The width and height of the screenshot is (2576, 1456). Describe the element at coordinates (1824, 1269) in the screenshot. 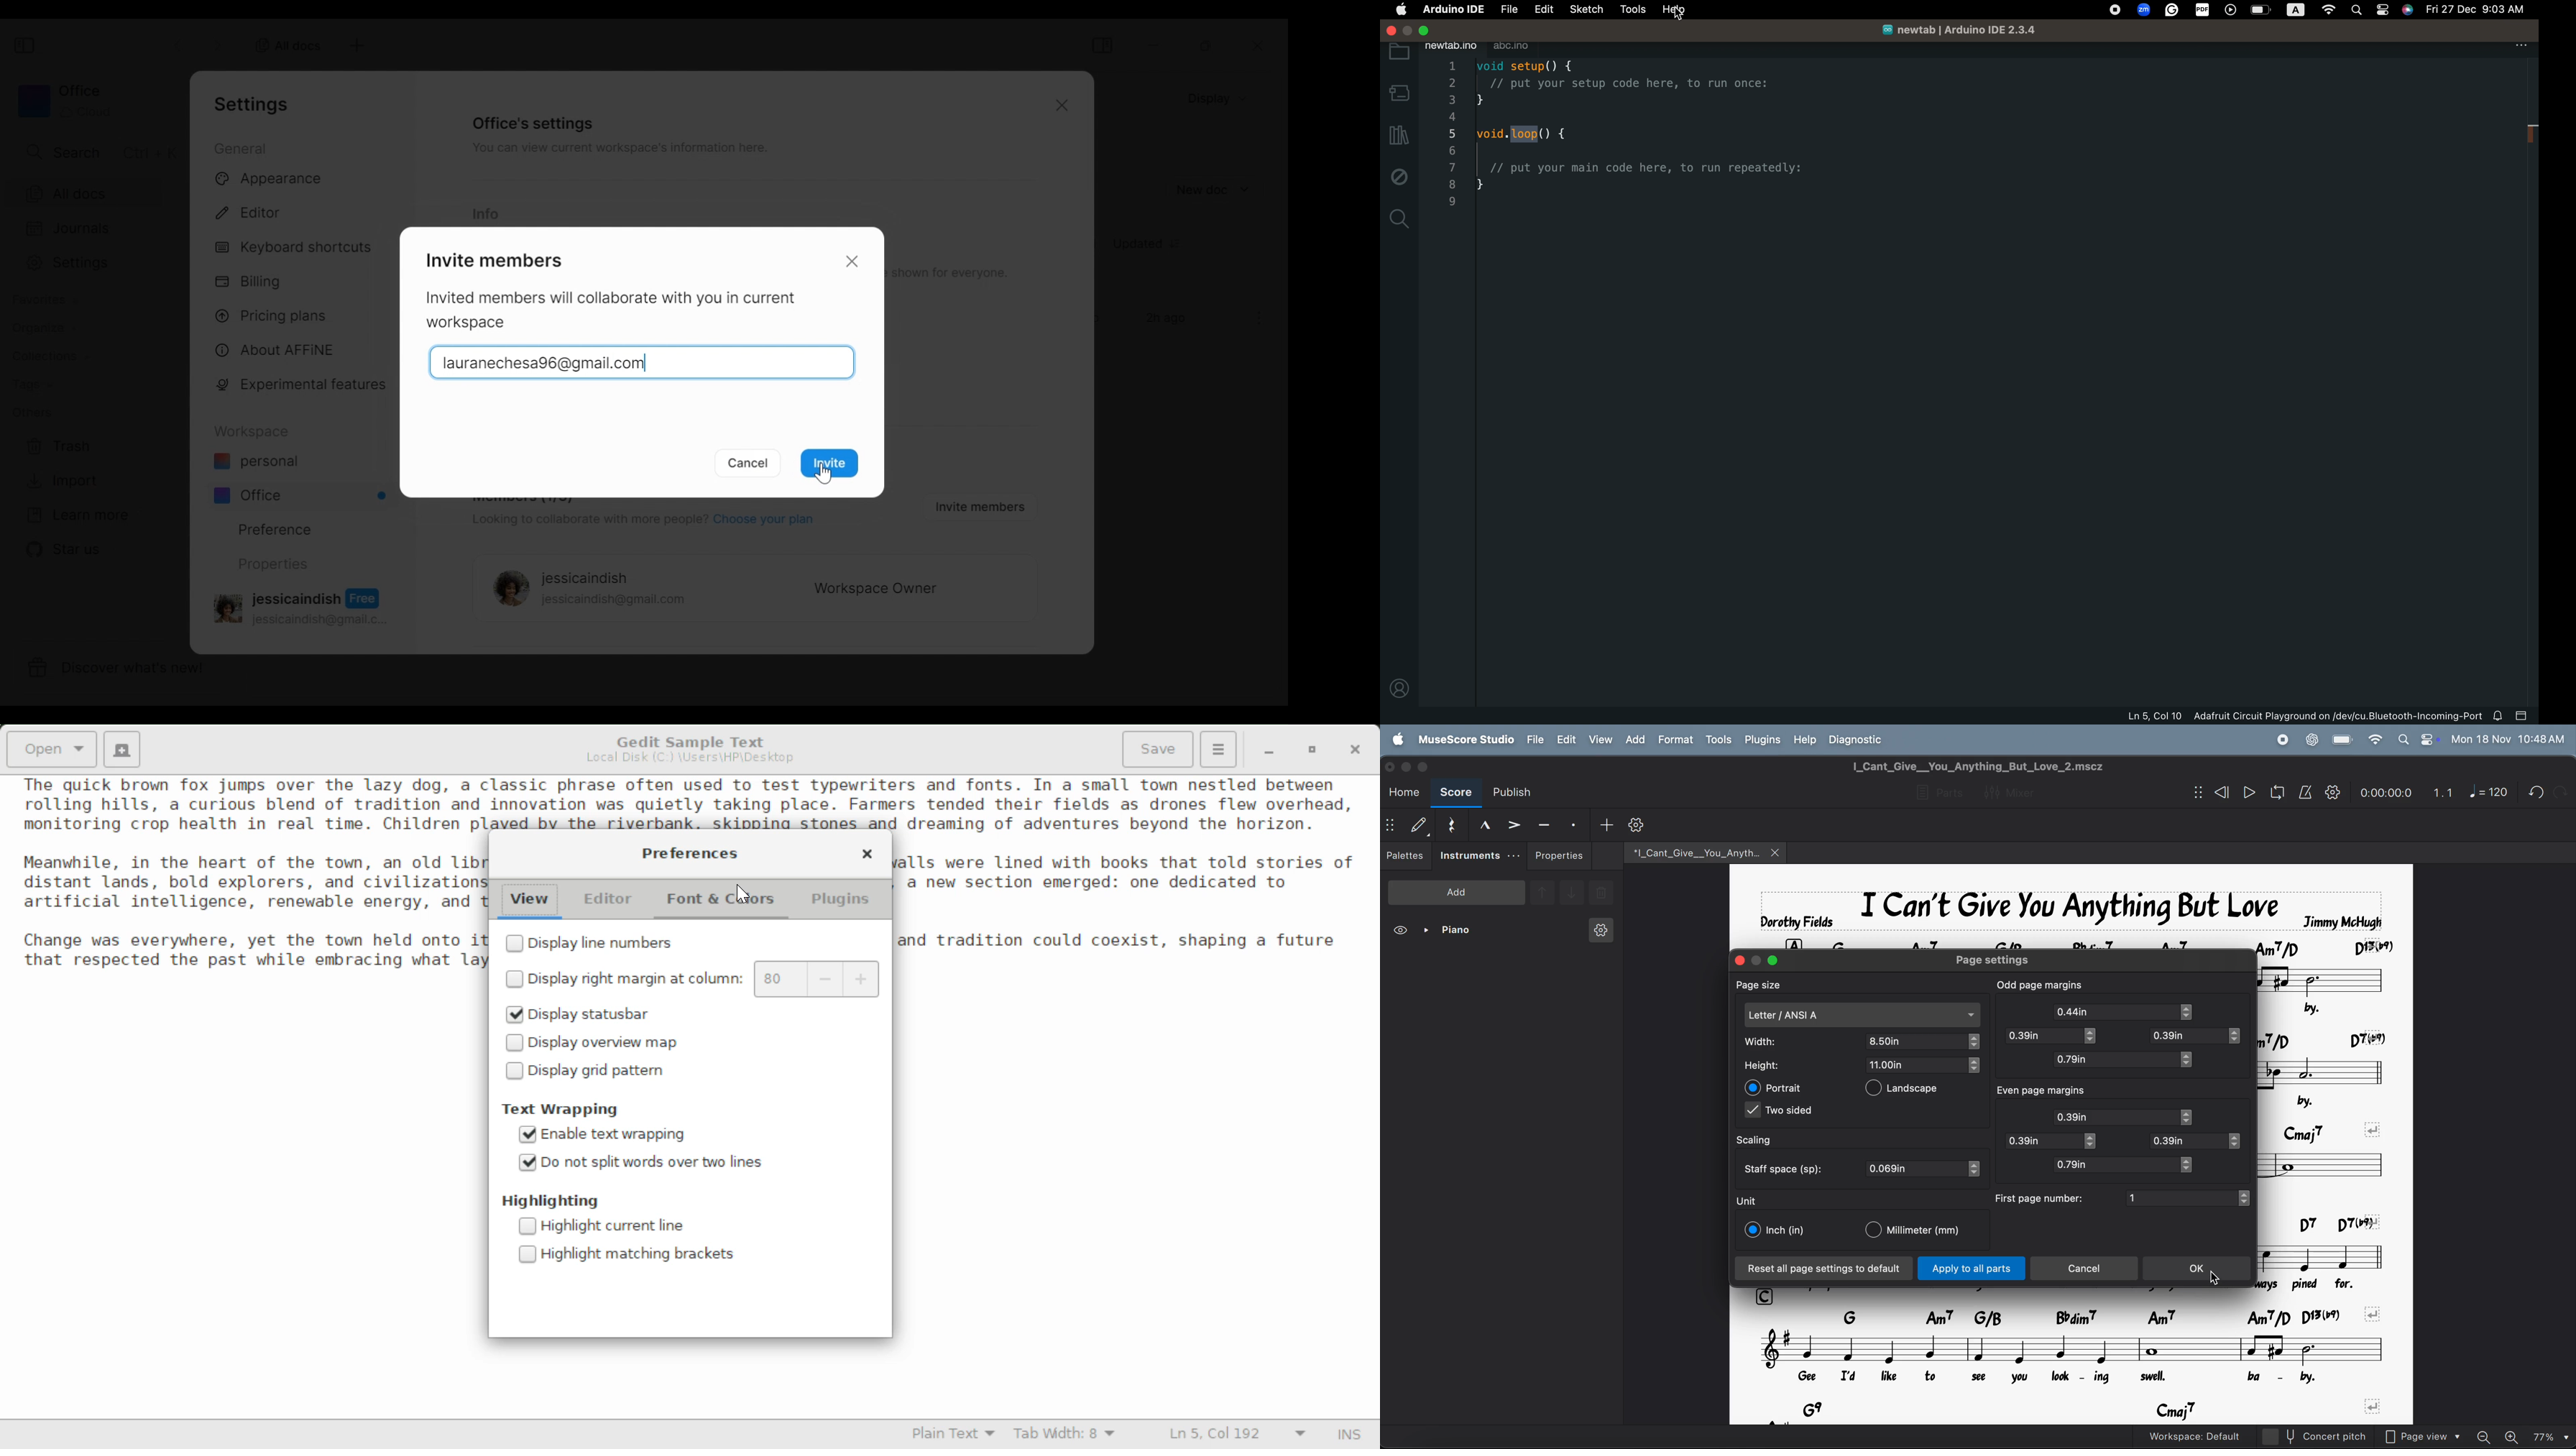

I see `reset page to default settings` at that location.